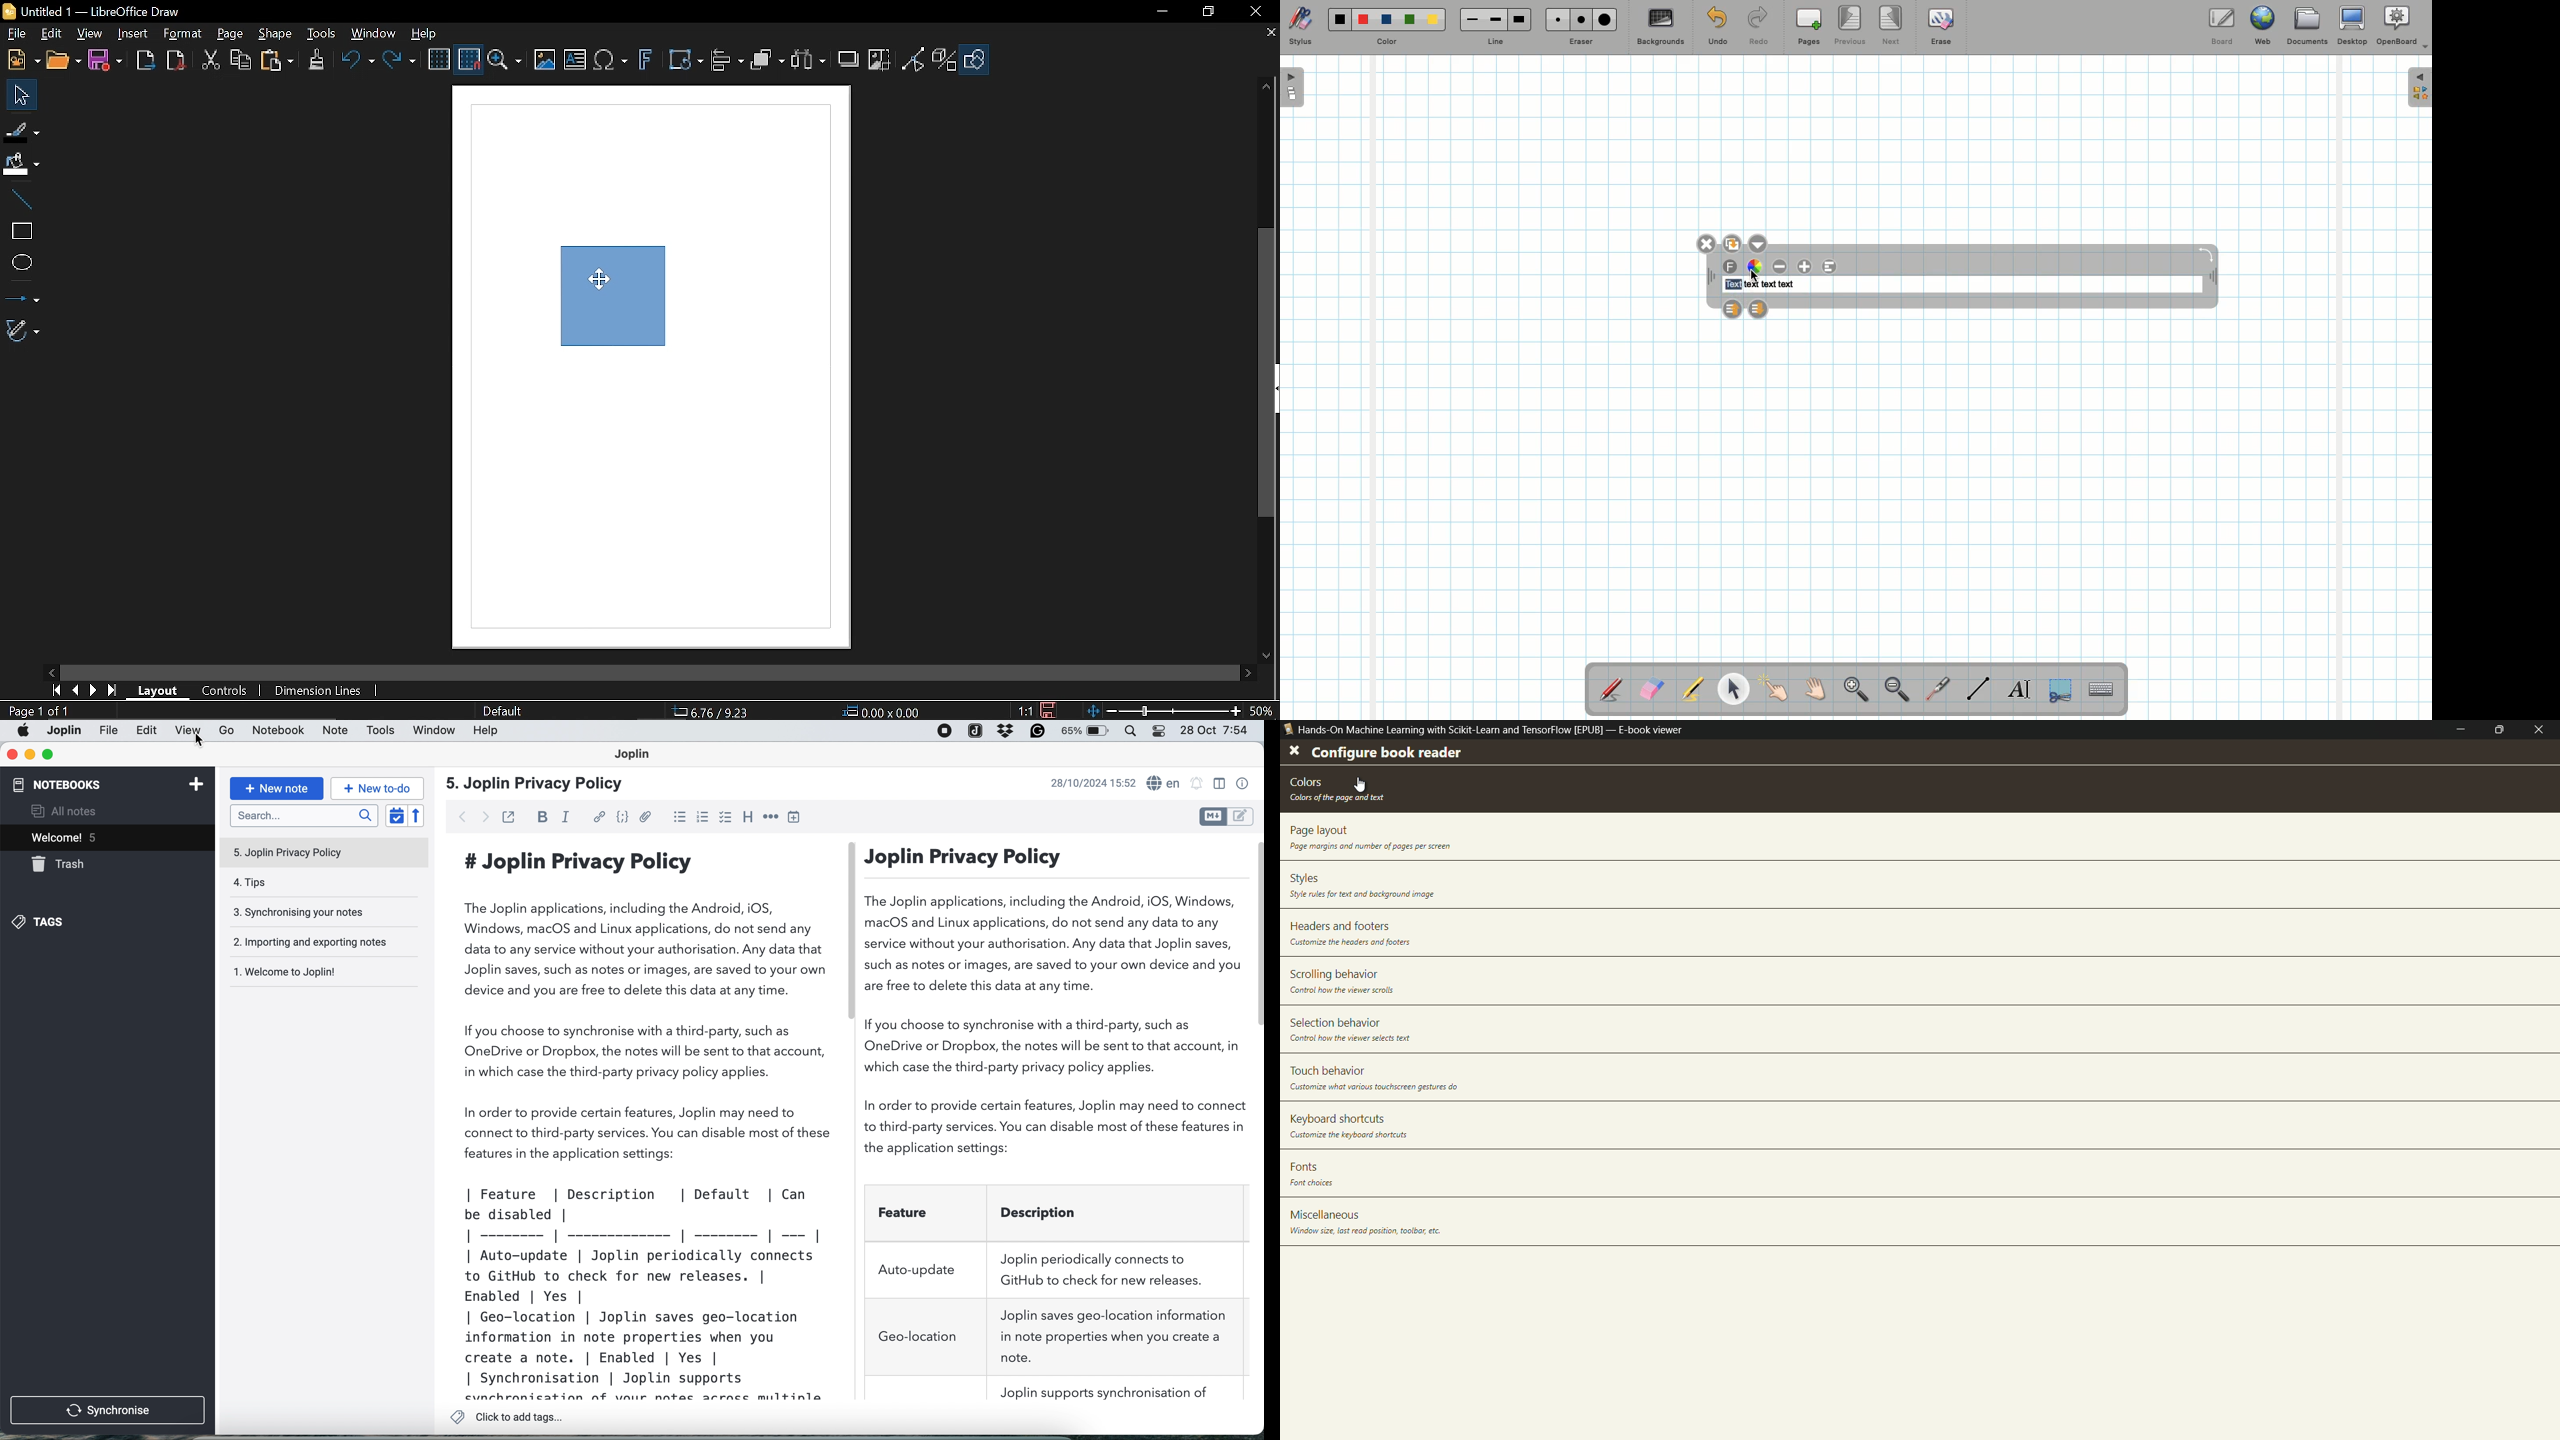  What do you see at coordinates (1365, 1231) in the screenshot?
I see `text` at bounding box center [1365, 1231].